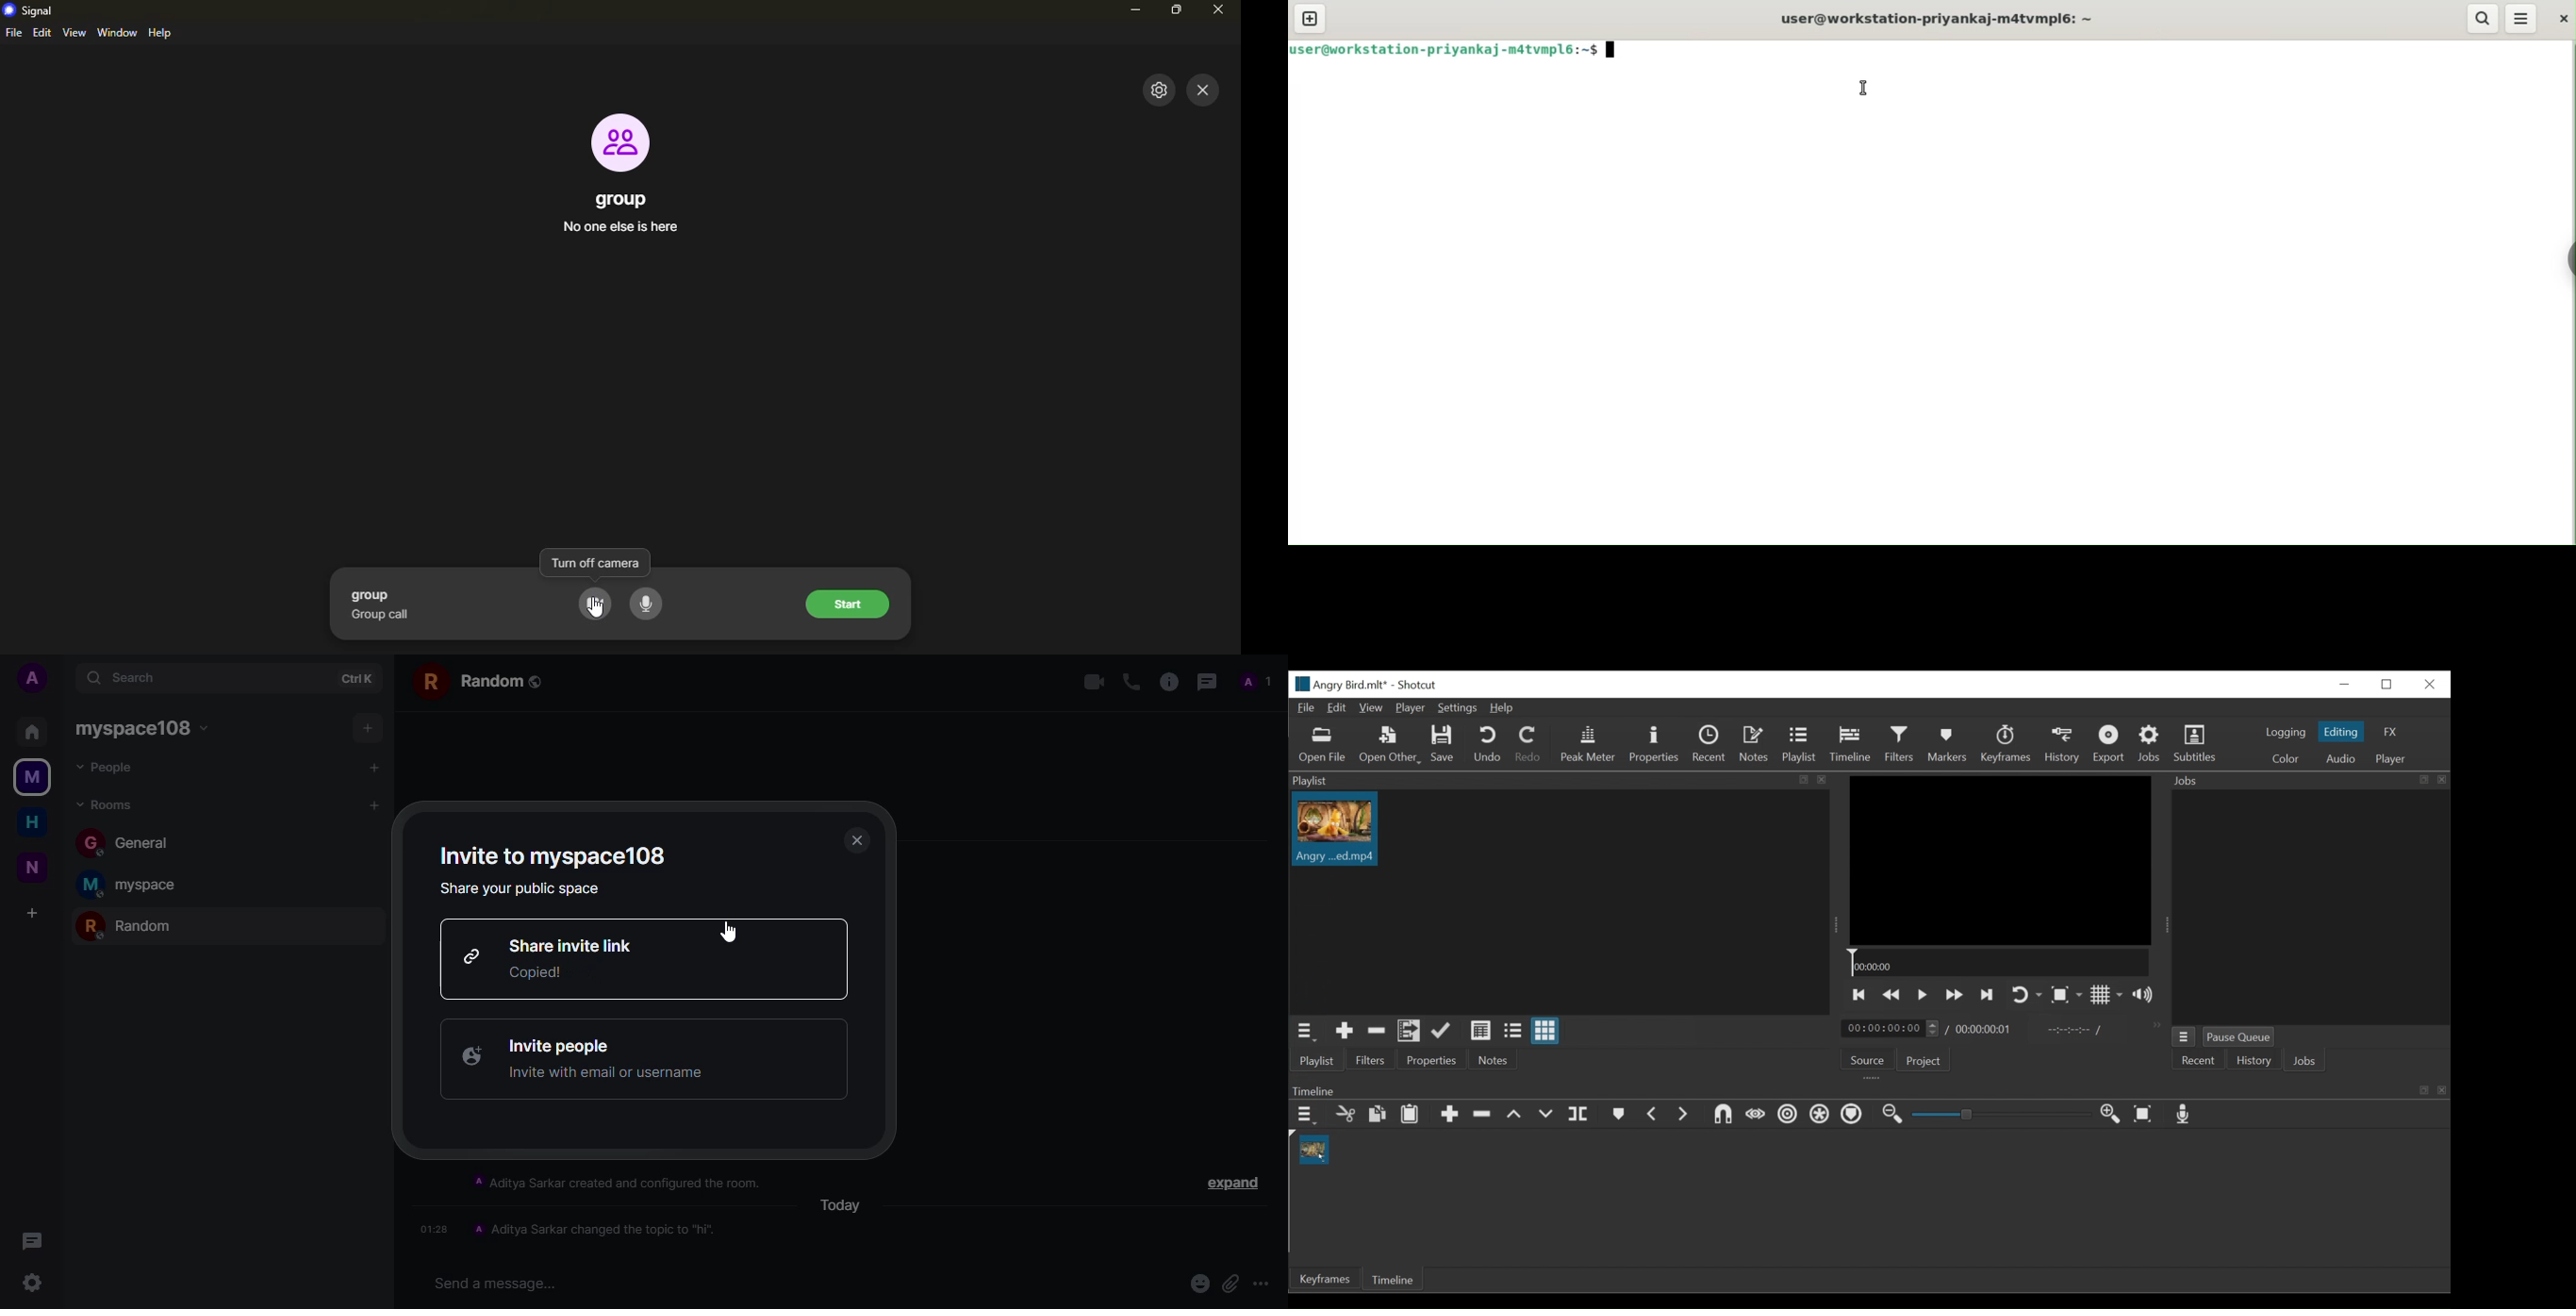 This screenshot has width=2576, height=1316. What do you see at coordinates (2290, 758) in the screenshot?
I see `Color` at bounding box center [2290, 758].